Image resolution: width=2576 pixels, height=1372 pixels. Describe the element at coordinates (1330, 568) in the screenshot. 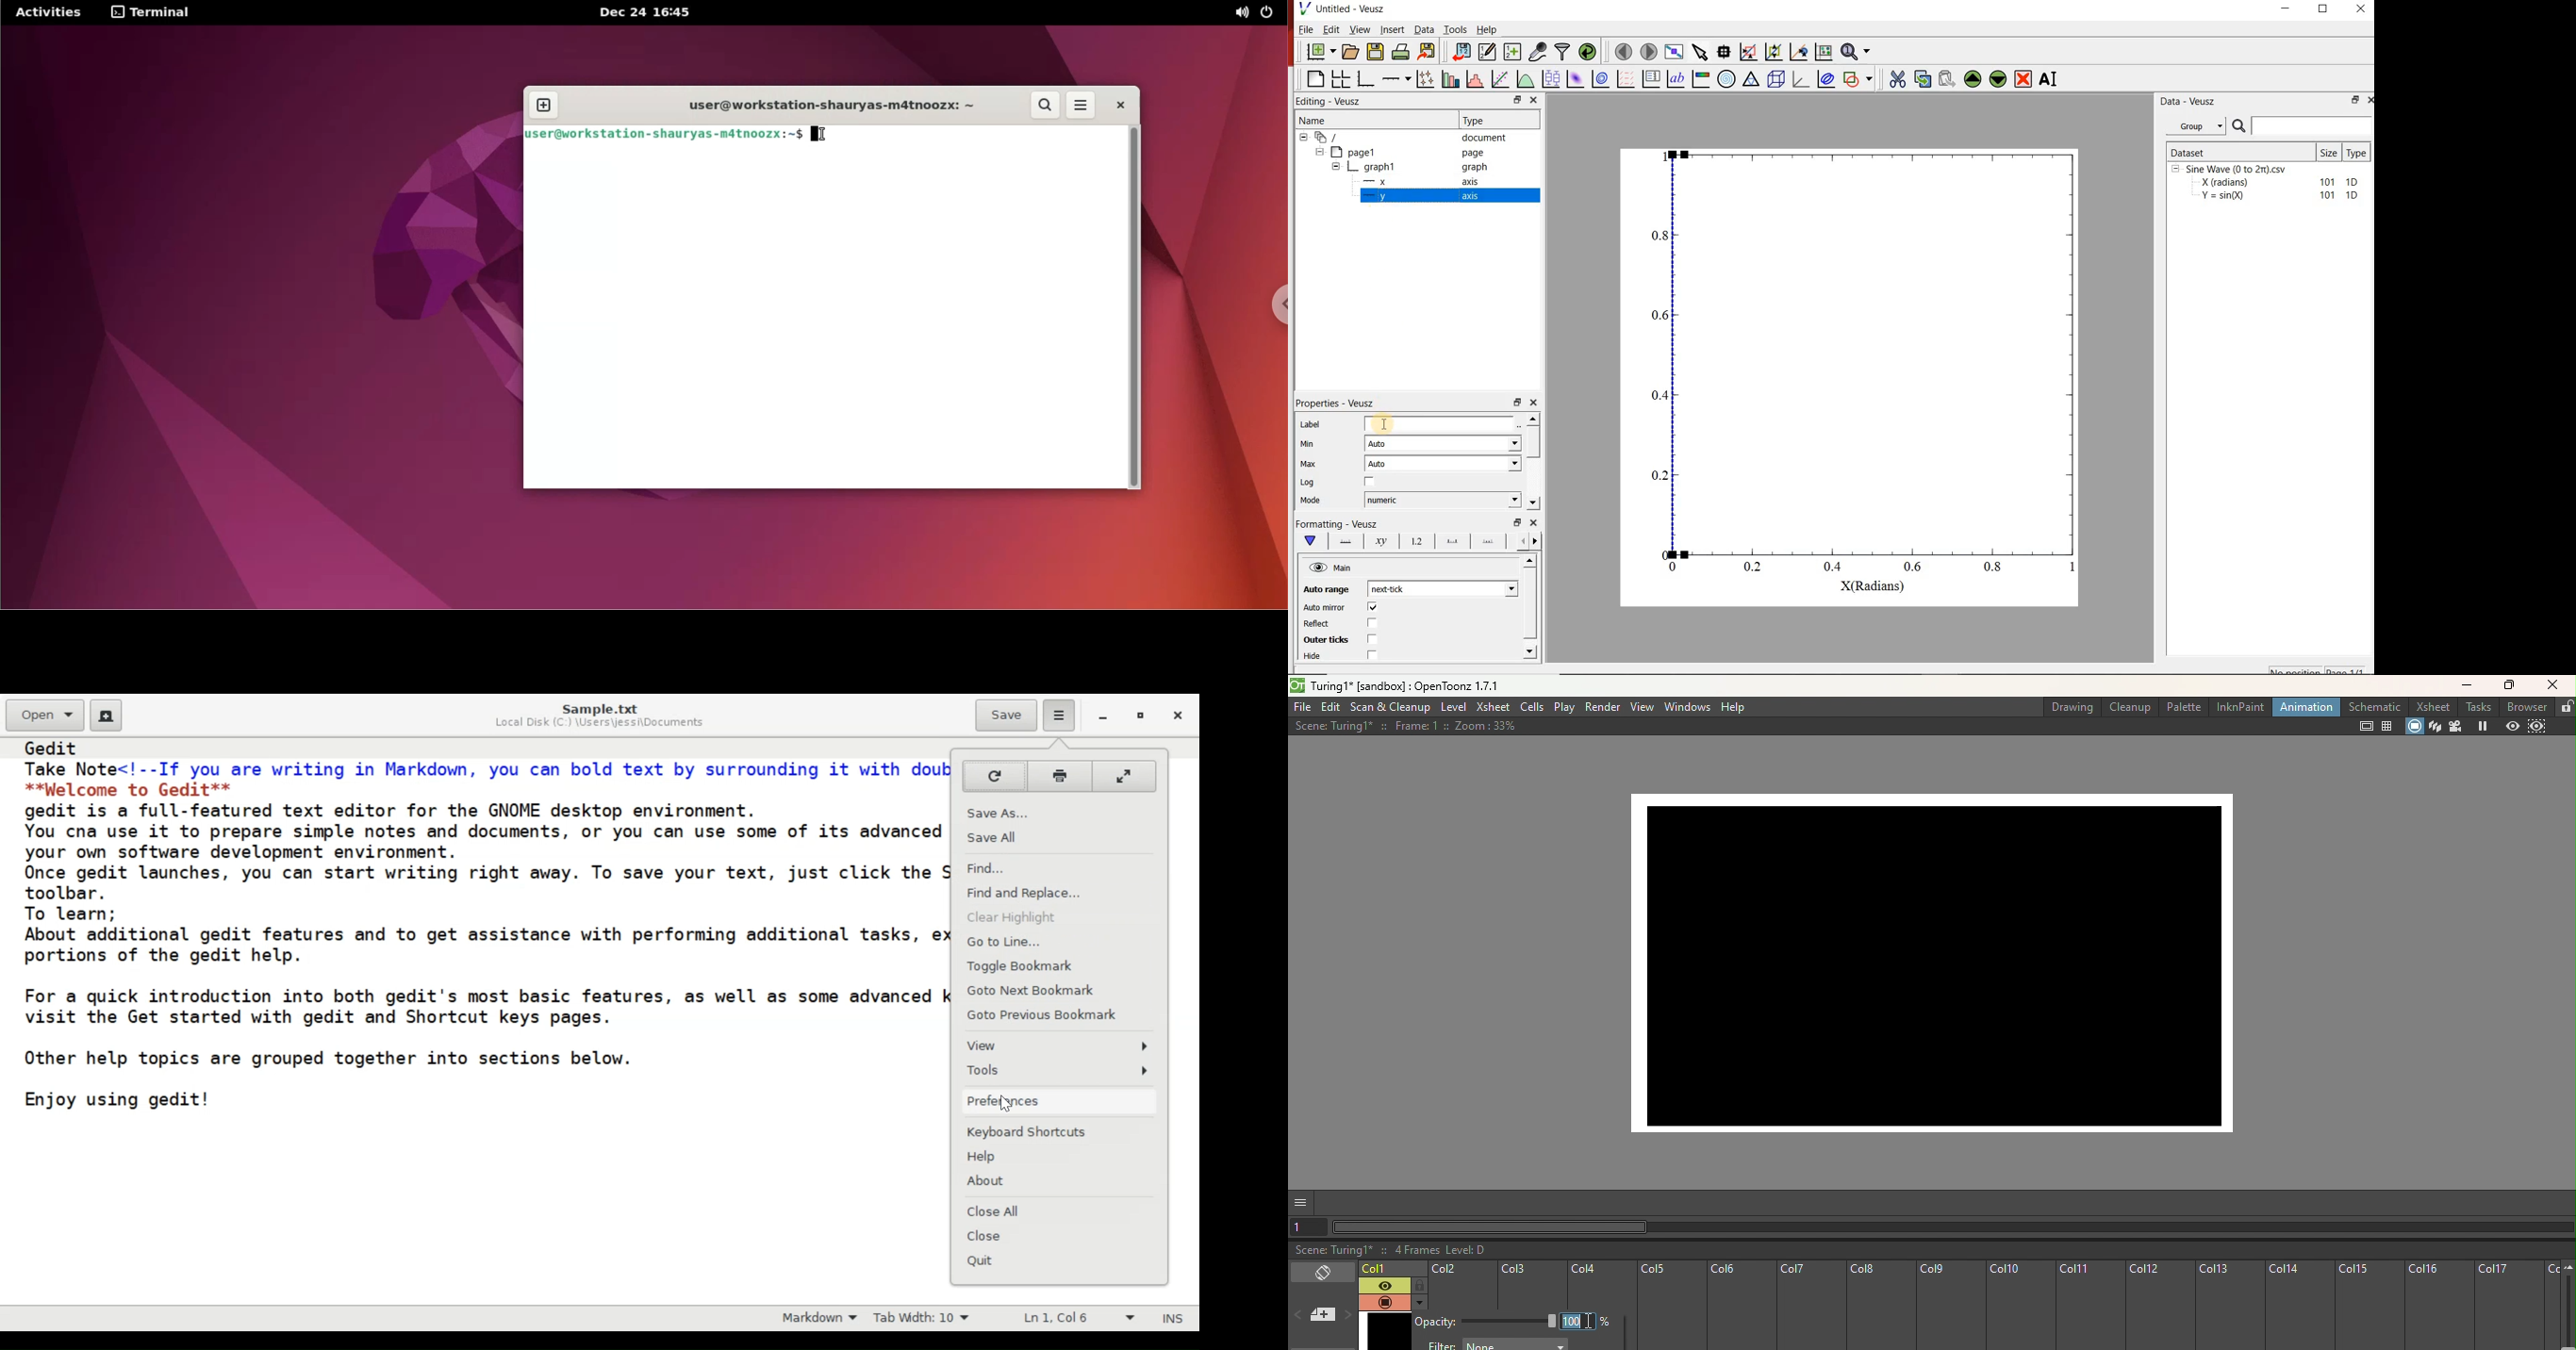

I see `@ main` at that location.